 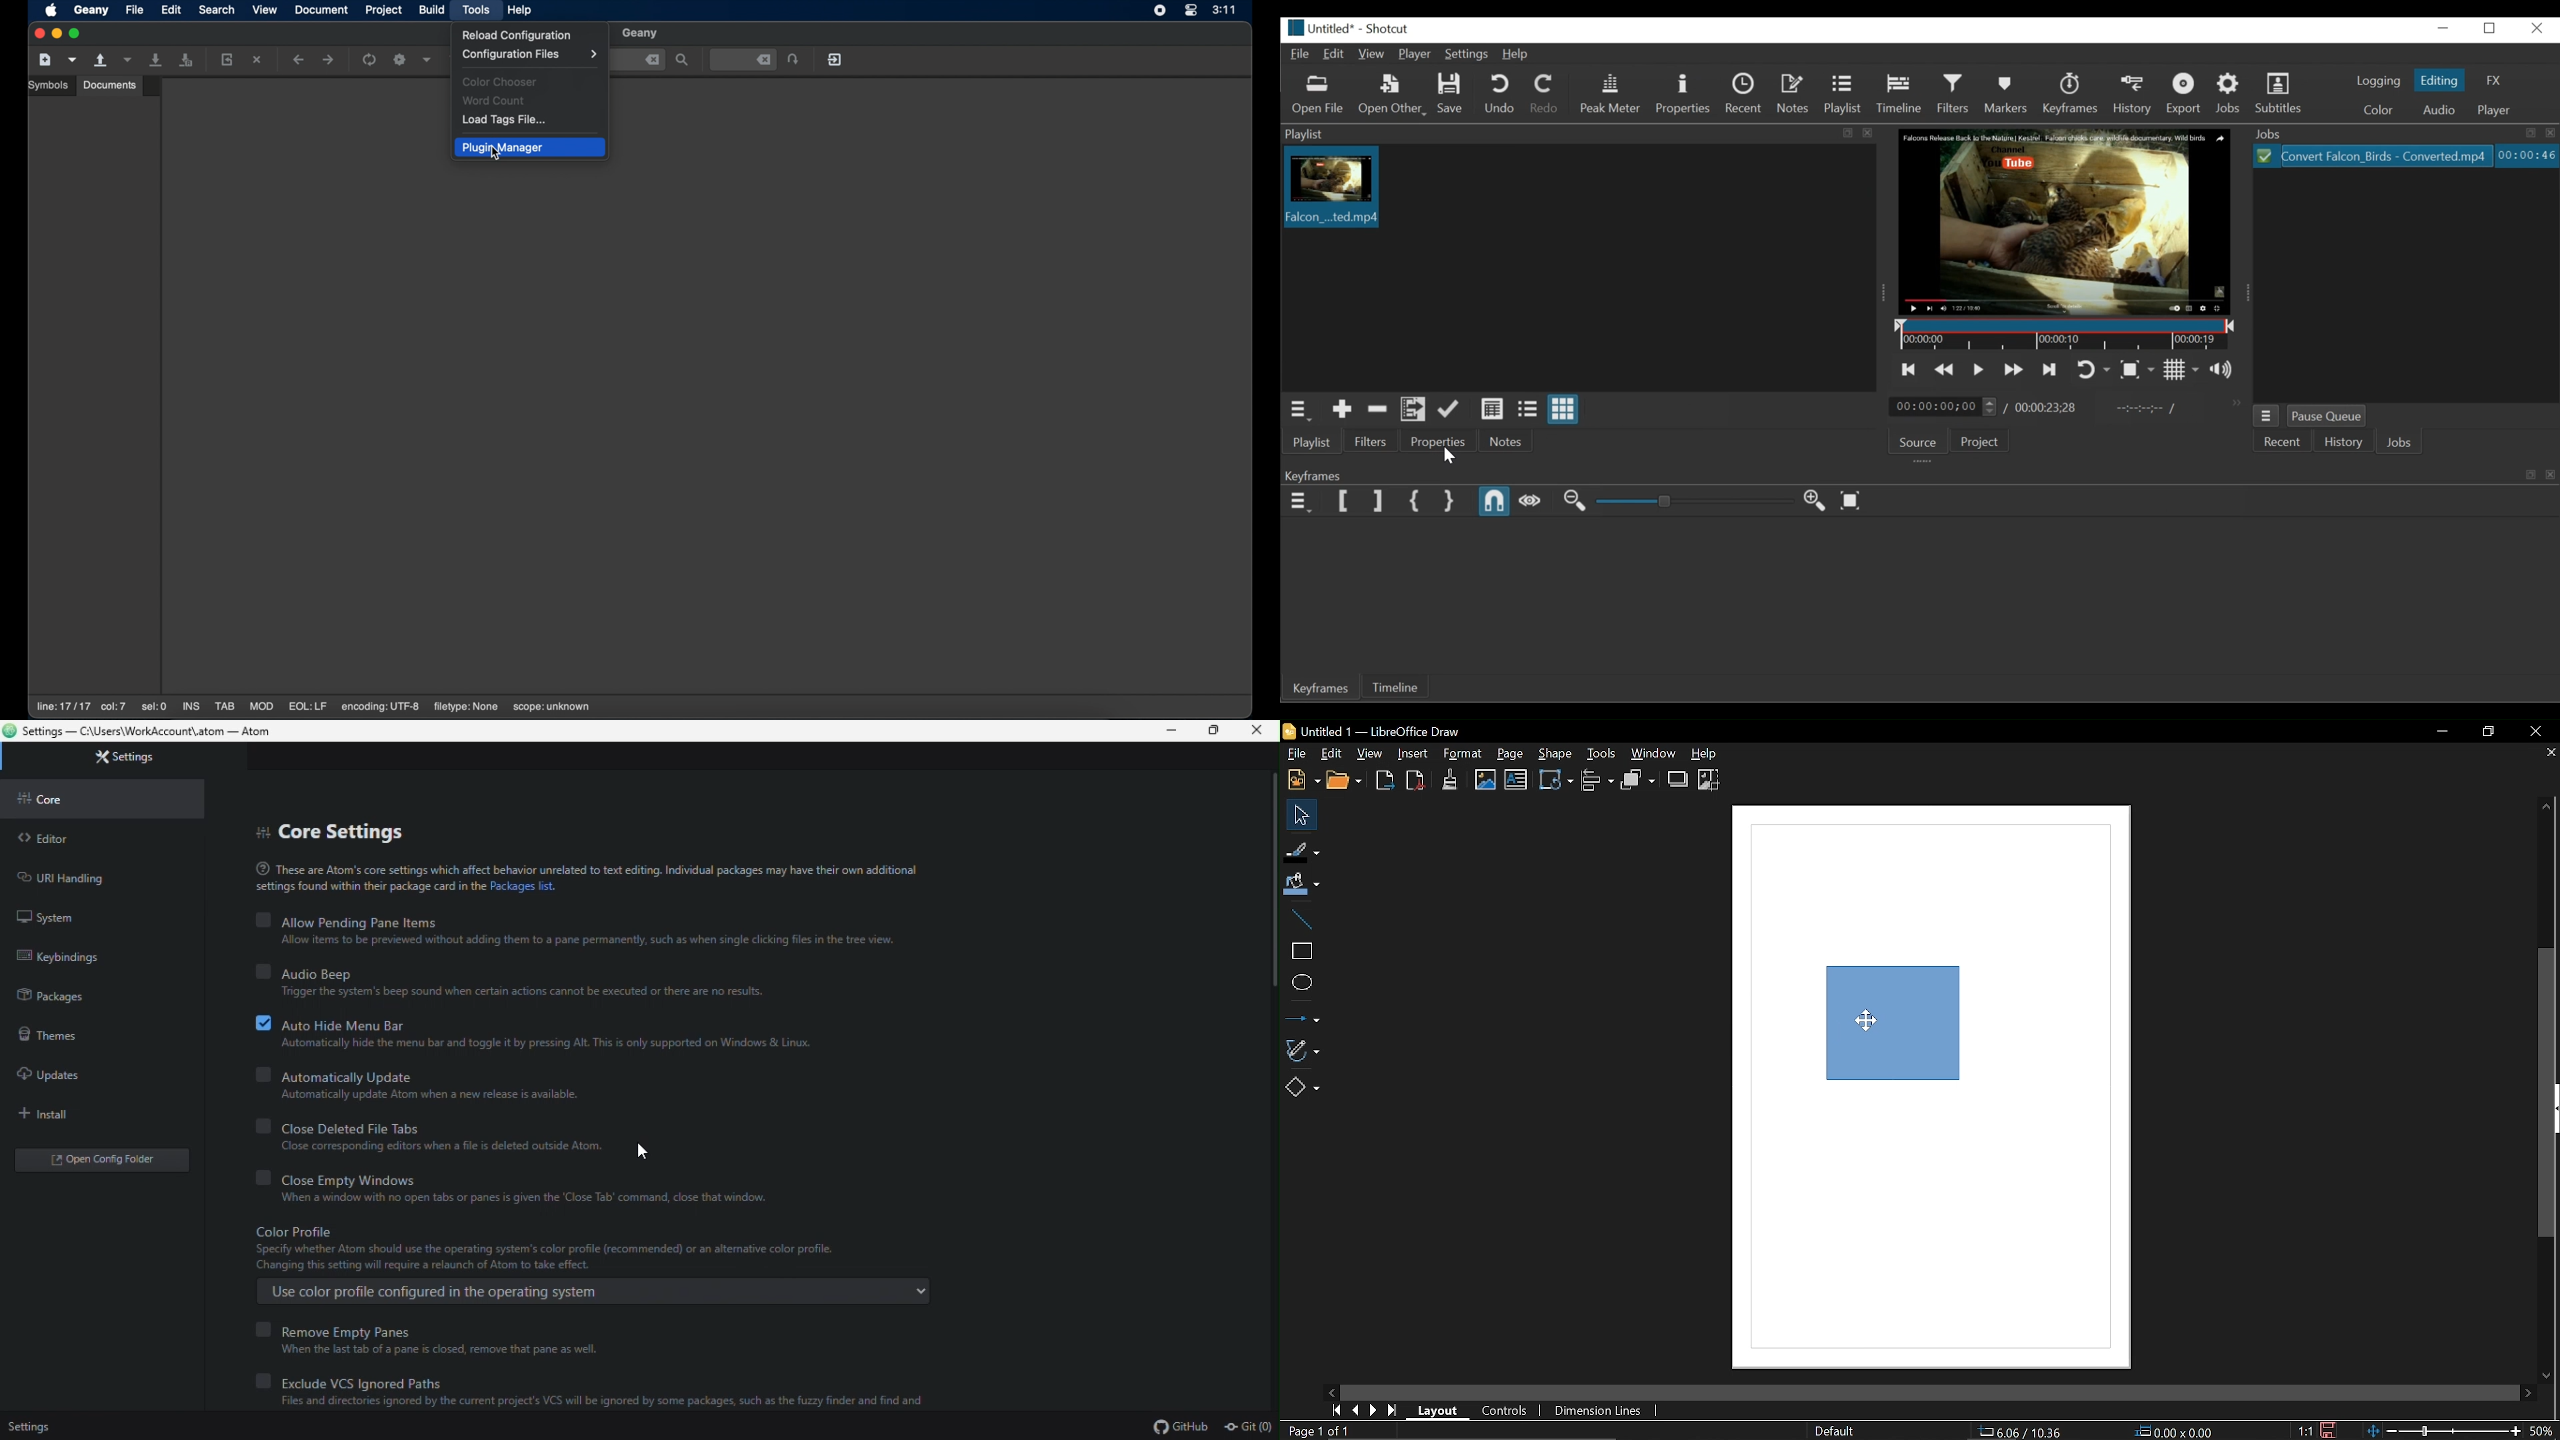 I want to click on Current page, so click(x=1317, y=1432).